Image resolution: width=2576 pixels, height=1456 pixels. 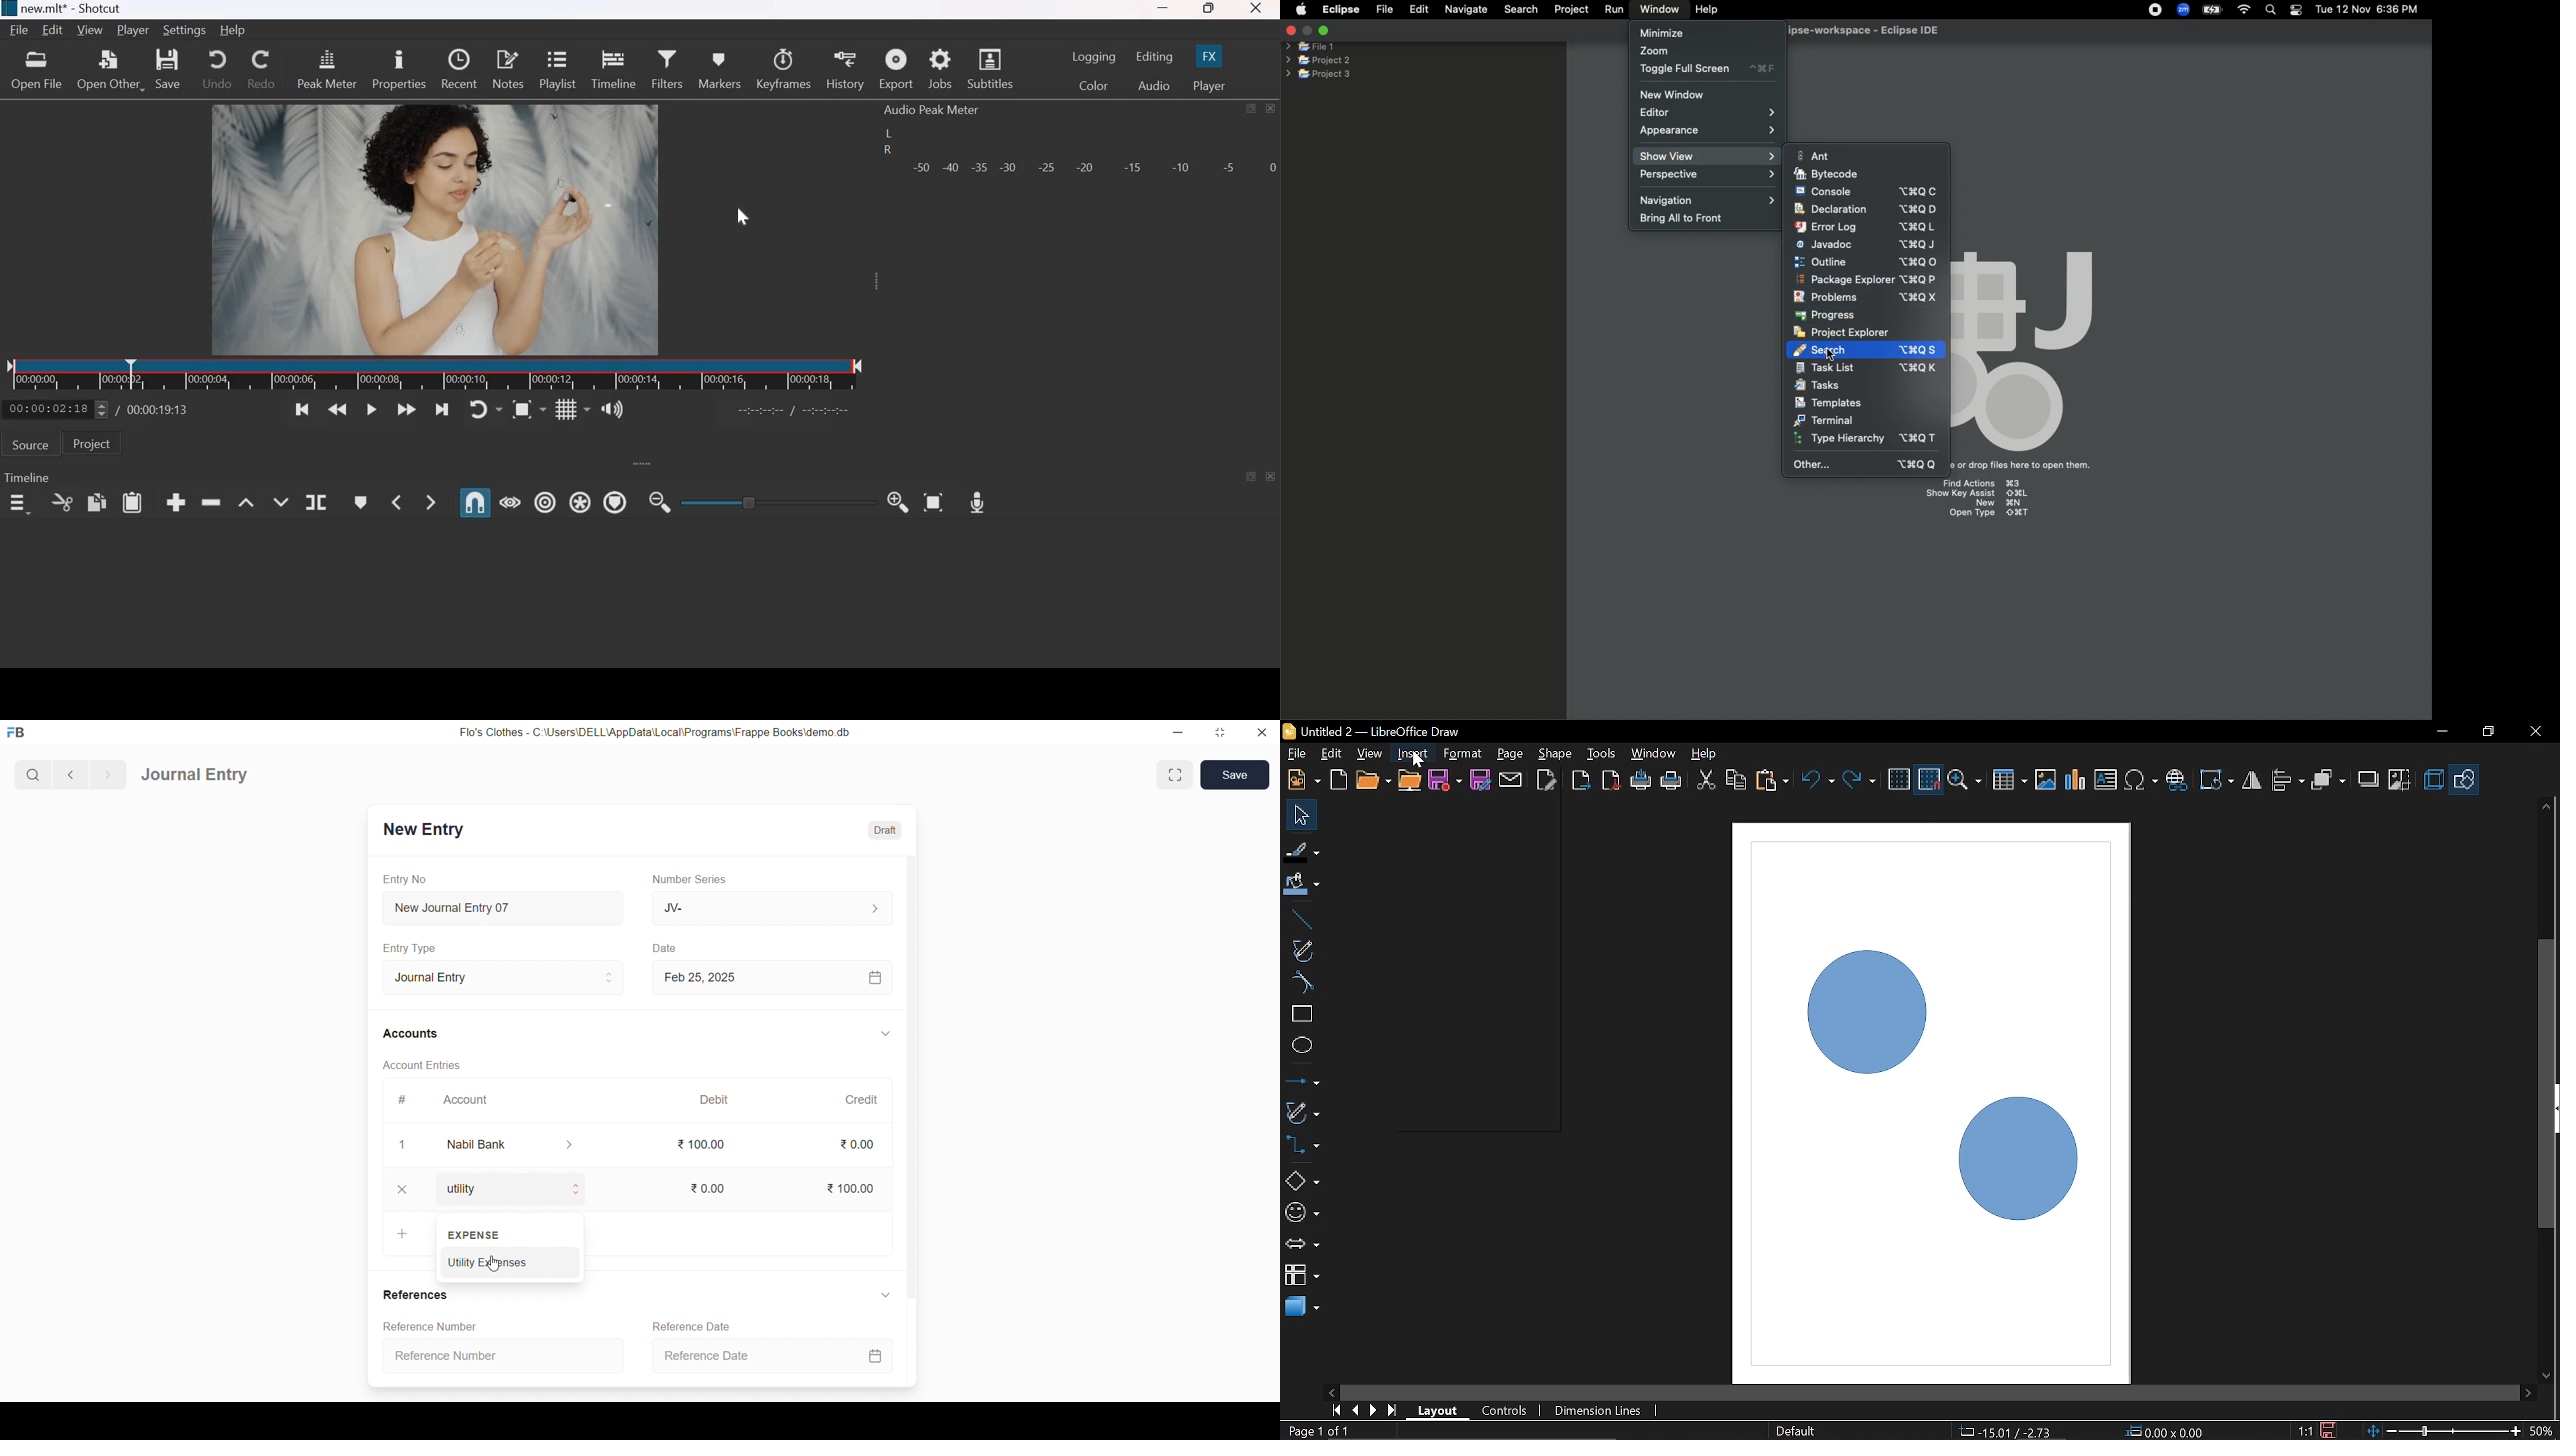 What do you see at coordinates (133, 31) in the screenshot?
I see `Player` at bounding box center [133, 31].